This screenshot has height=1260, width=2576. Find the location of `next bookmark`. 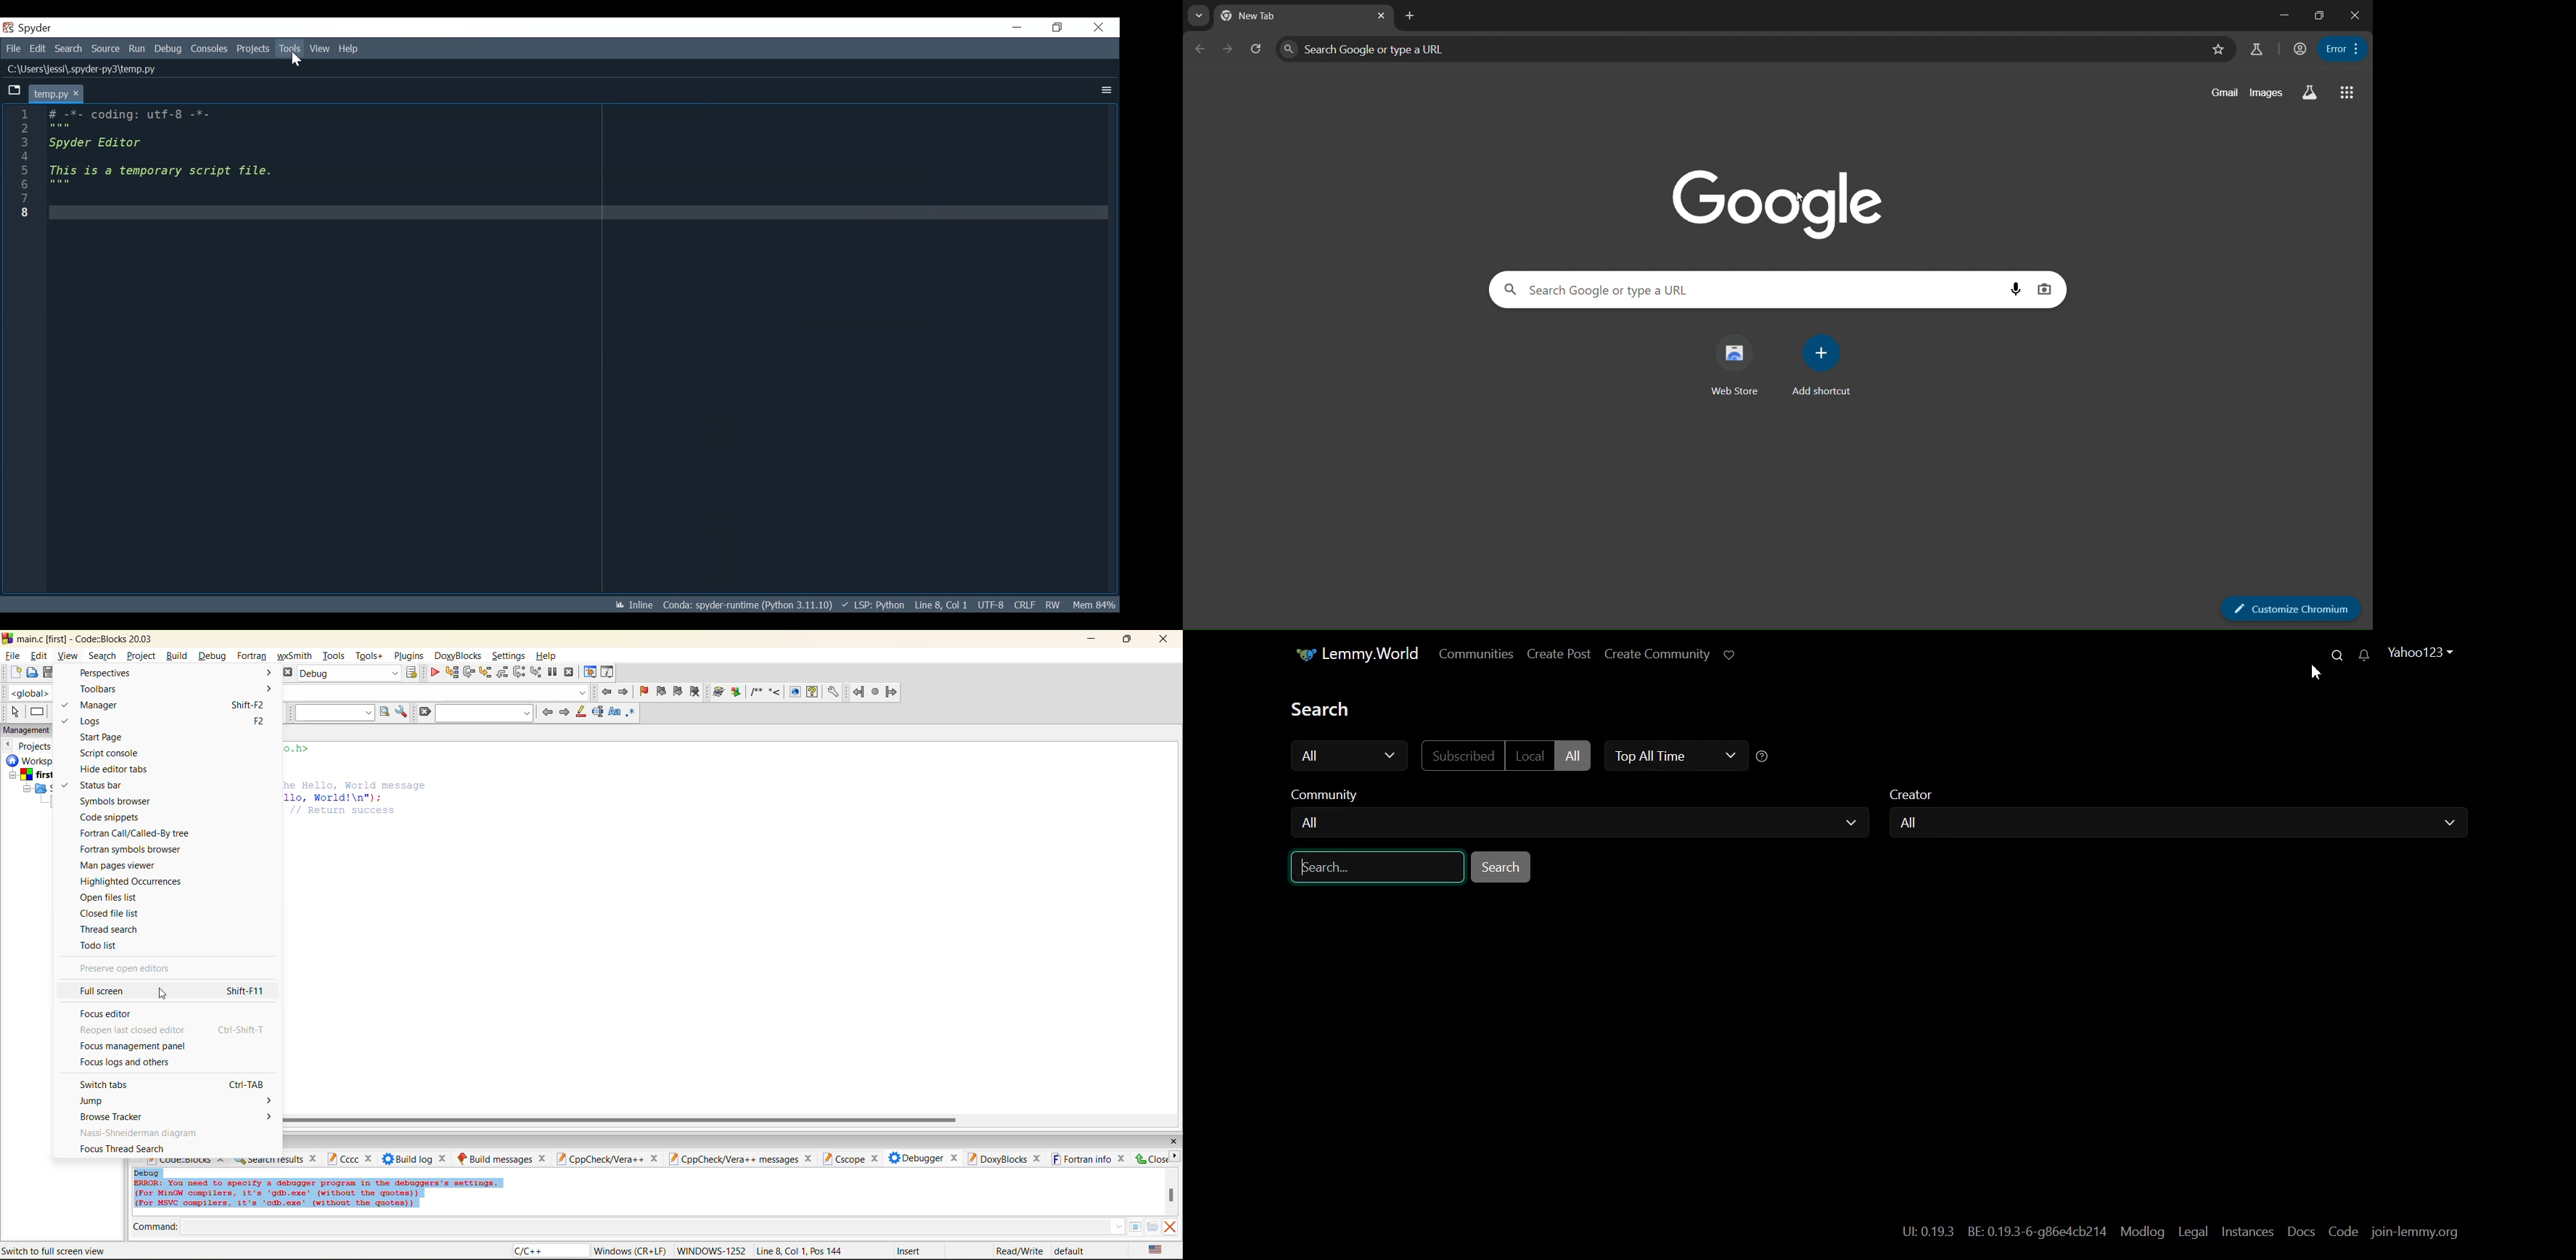

next bookmark is located at coordinates (679, 692).